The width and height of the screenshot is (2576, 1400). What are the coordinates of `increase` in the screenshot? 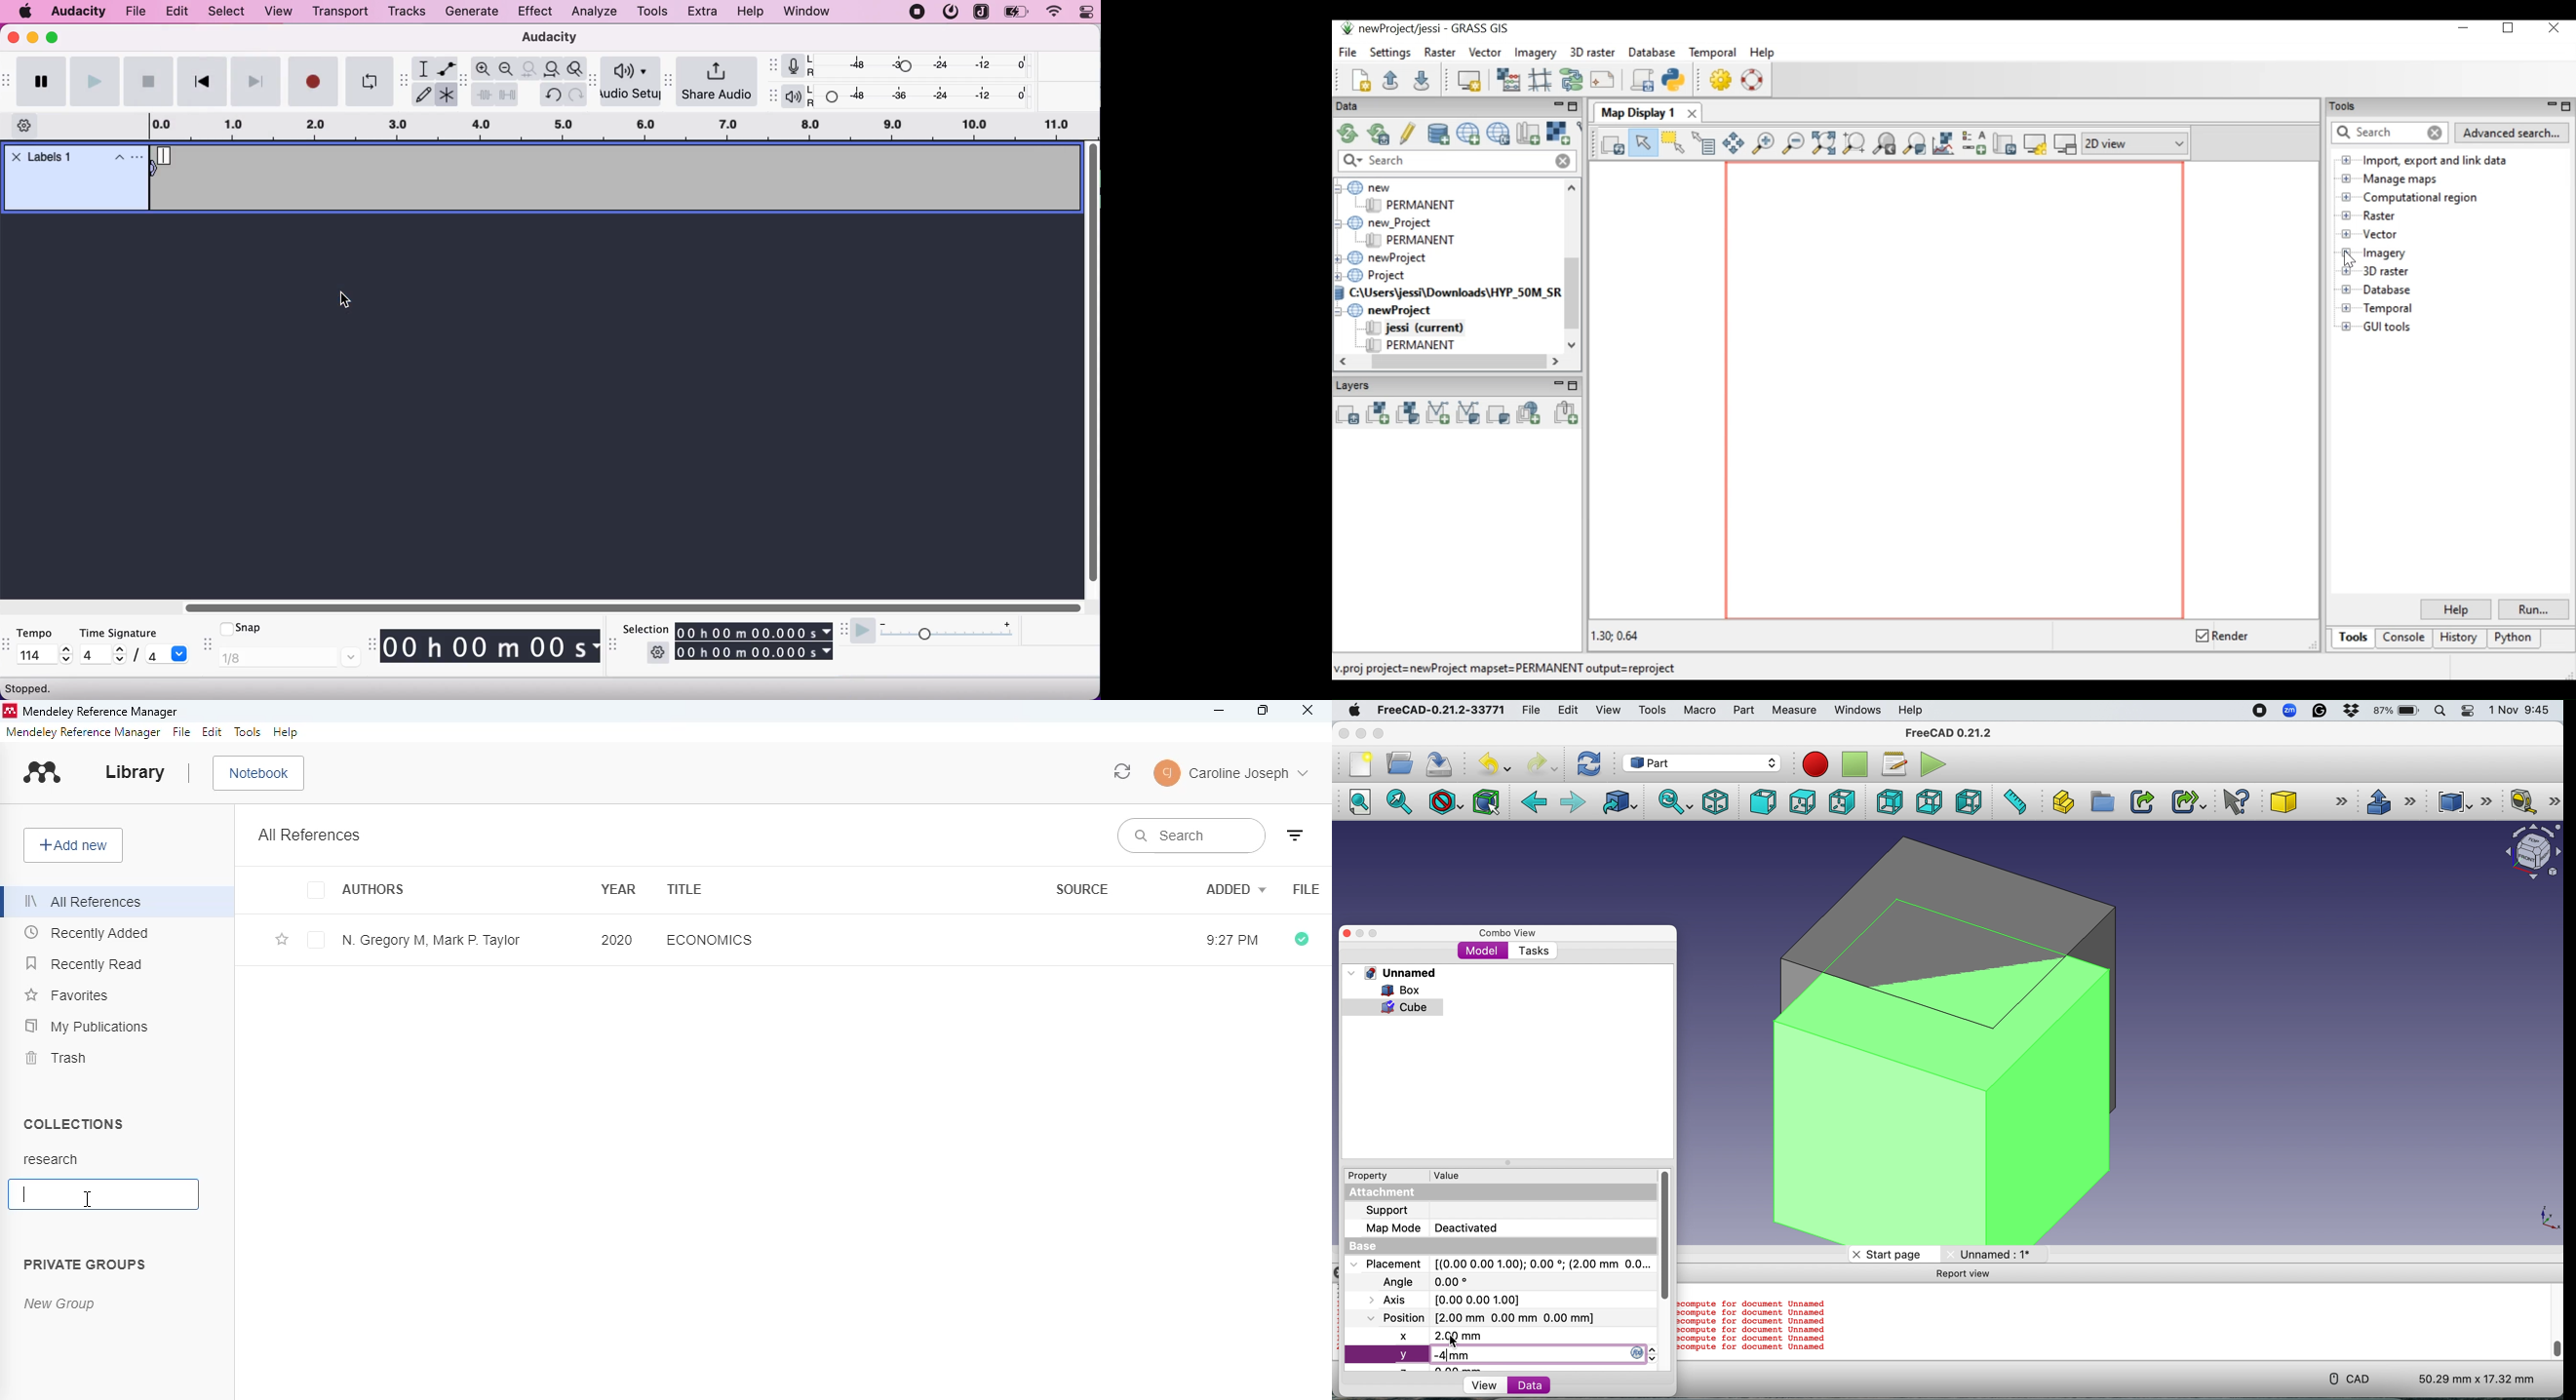 It's located at (119, 649).